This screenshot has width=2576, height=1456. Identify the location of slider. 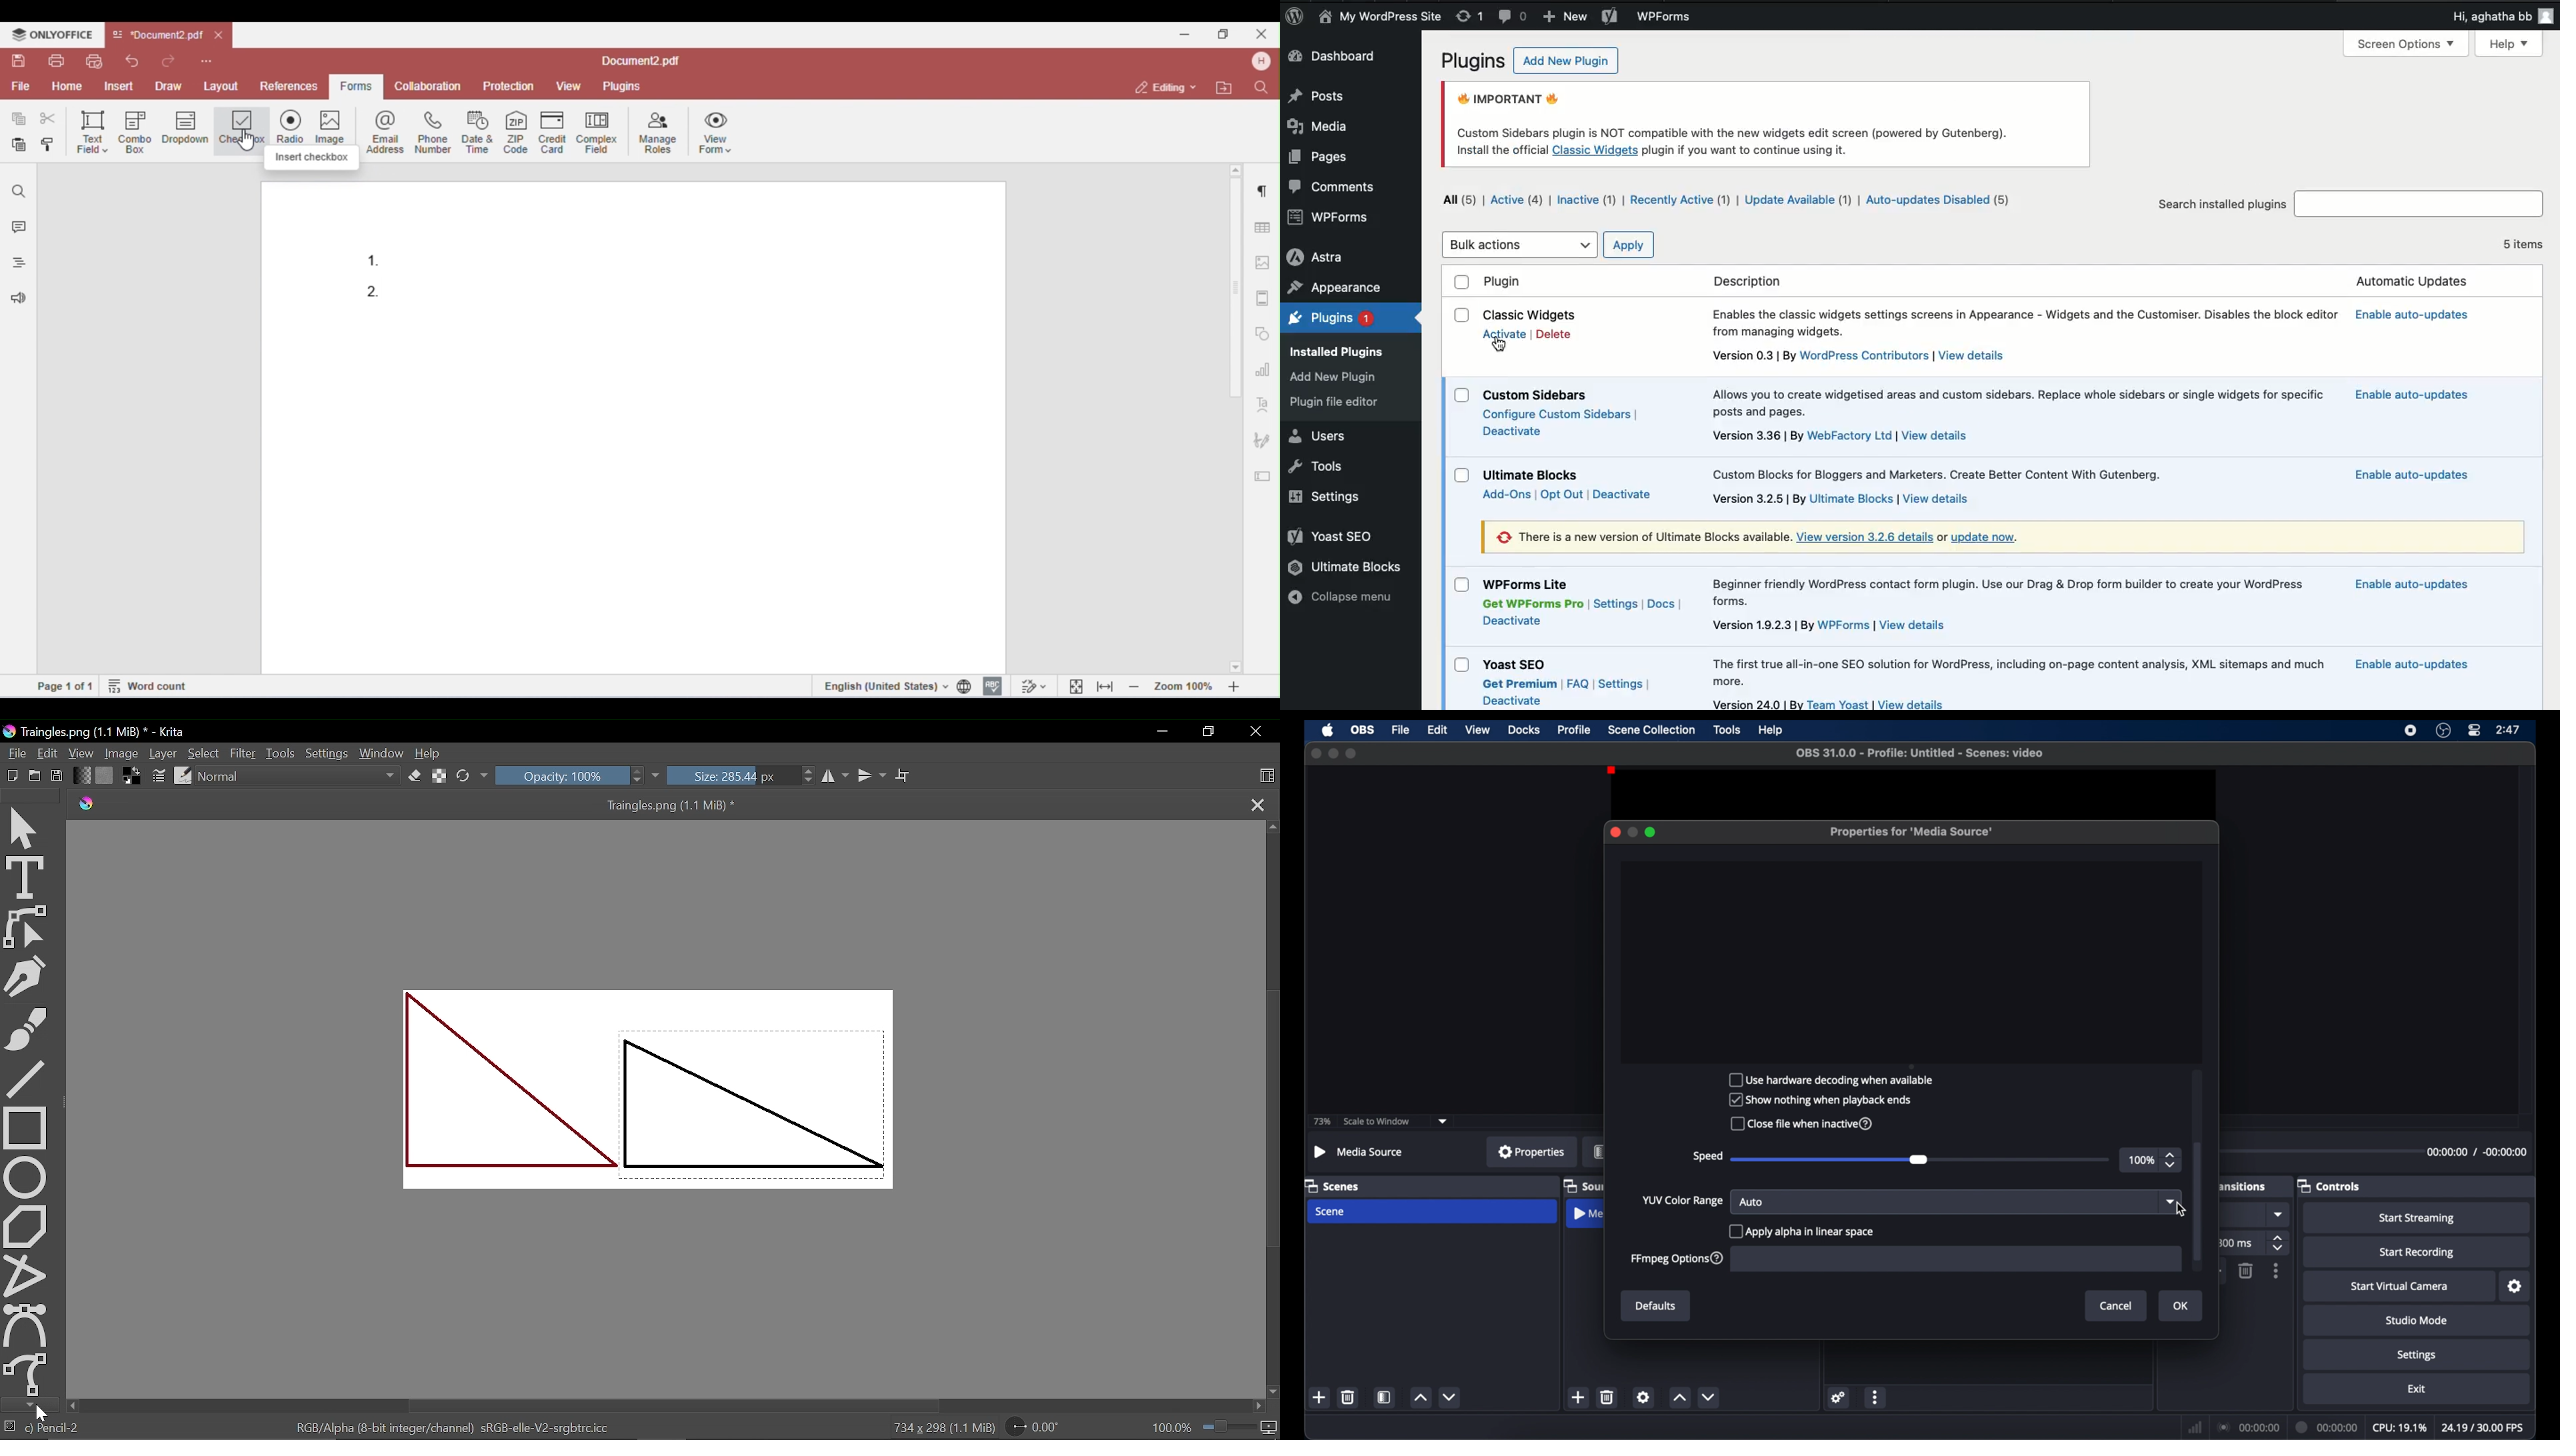
(1829, 1160).